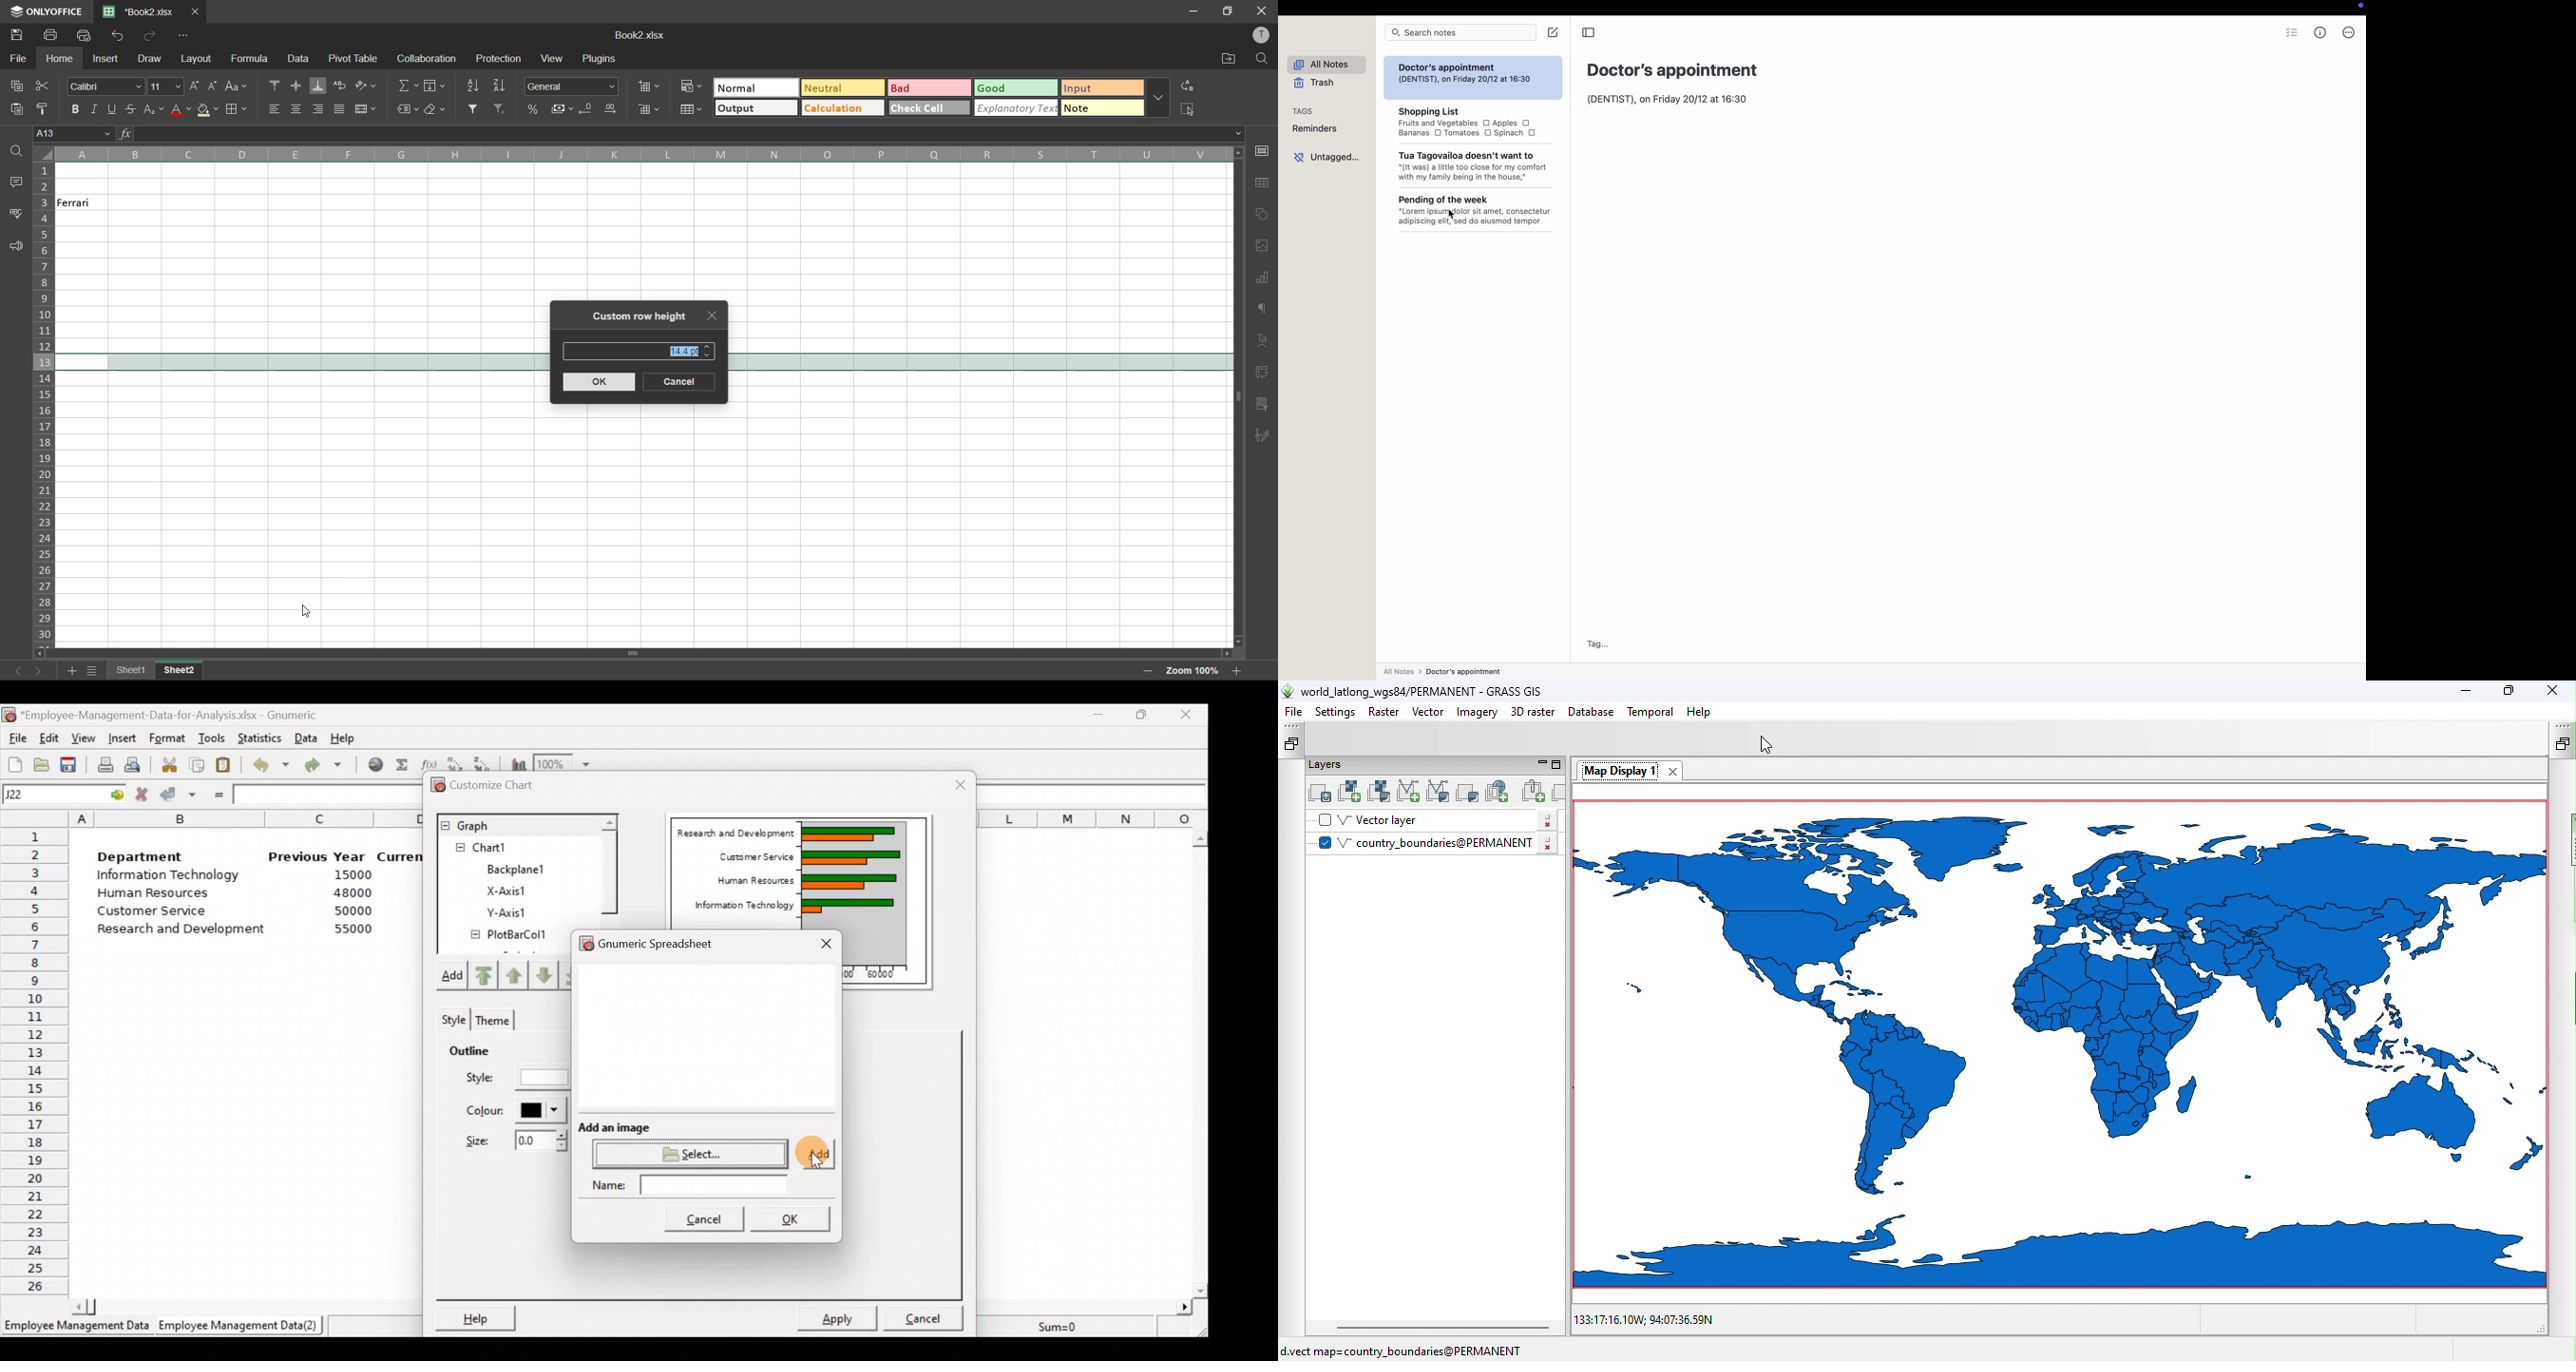  Describe the element at coordinates (214, 87) in the screenshot. I see `decrement size` at that location.